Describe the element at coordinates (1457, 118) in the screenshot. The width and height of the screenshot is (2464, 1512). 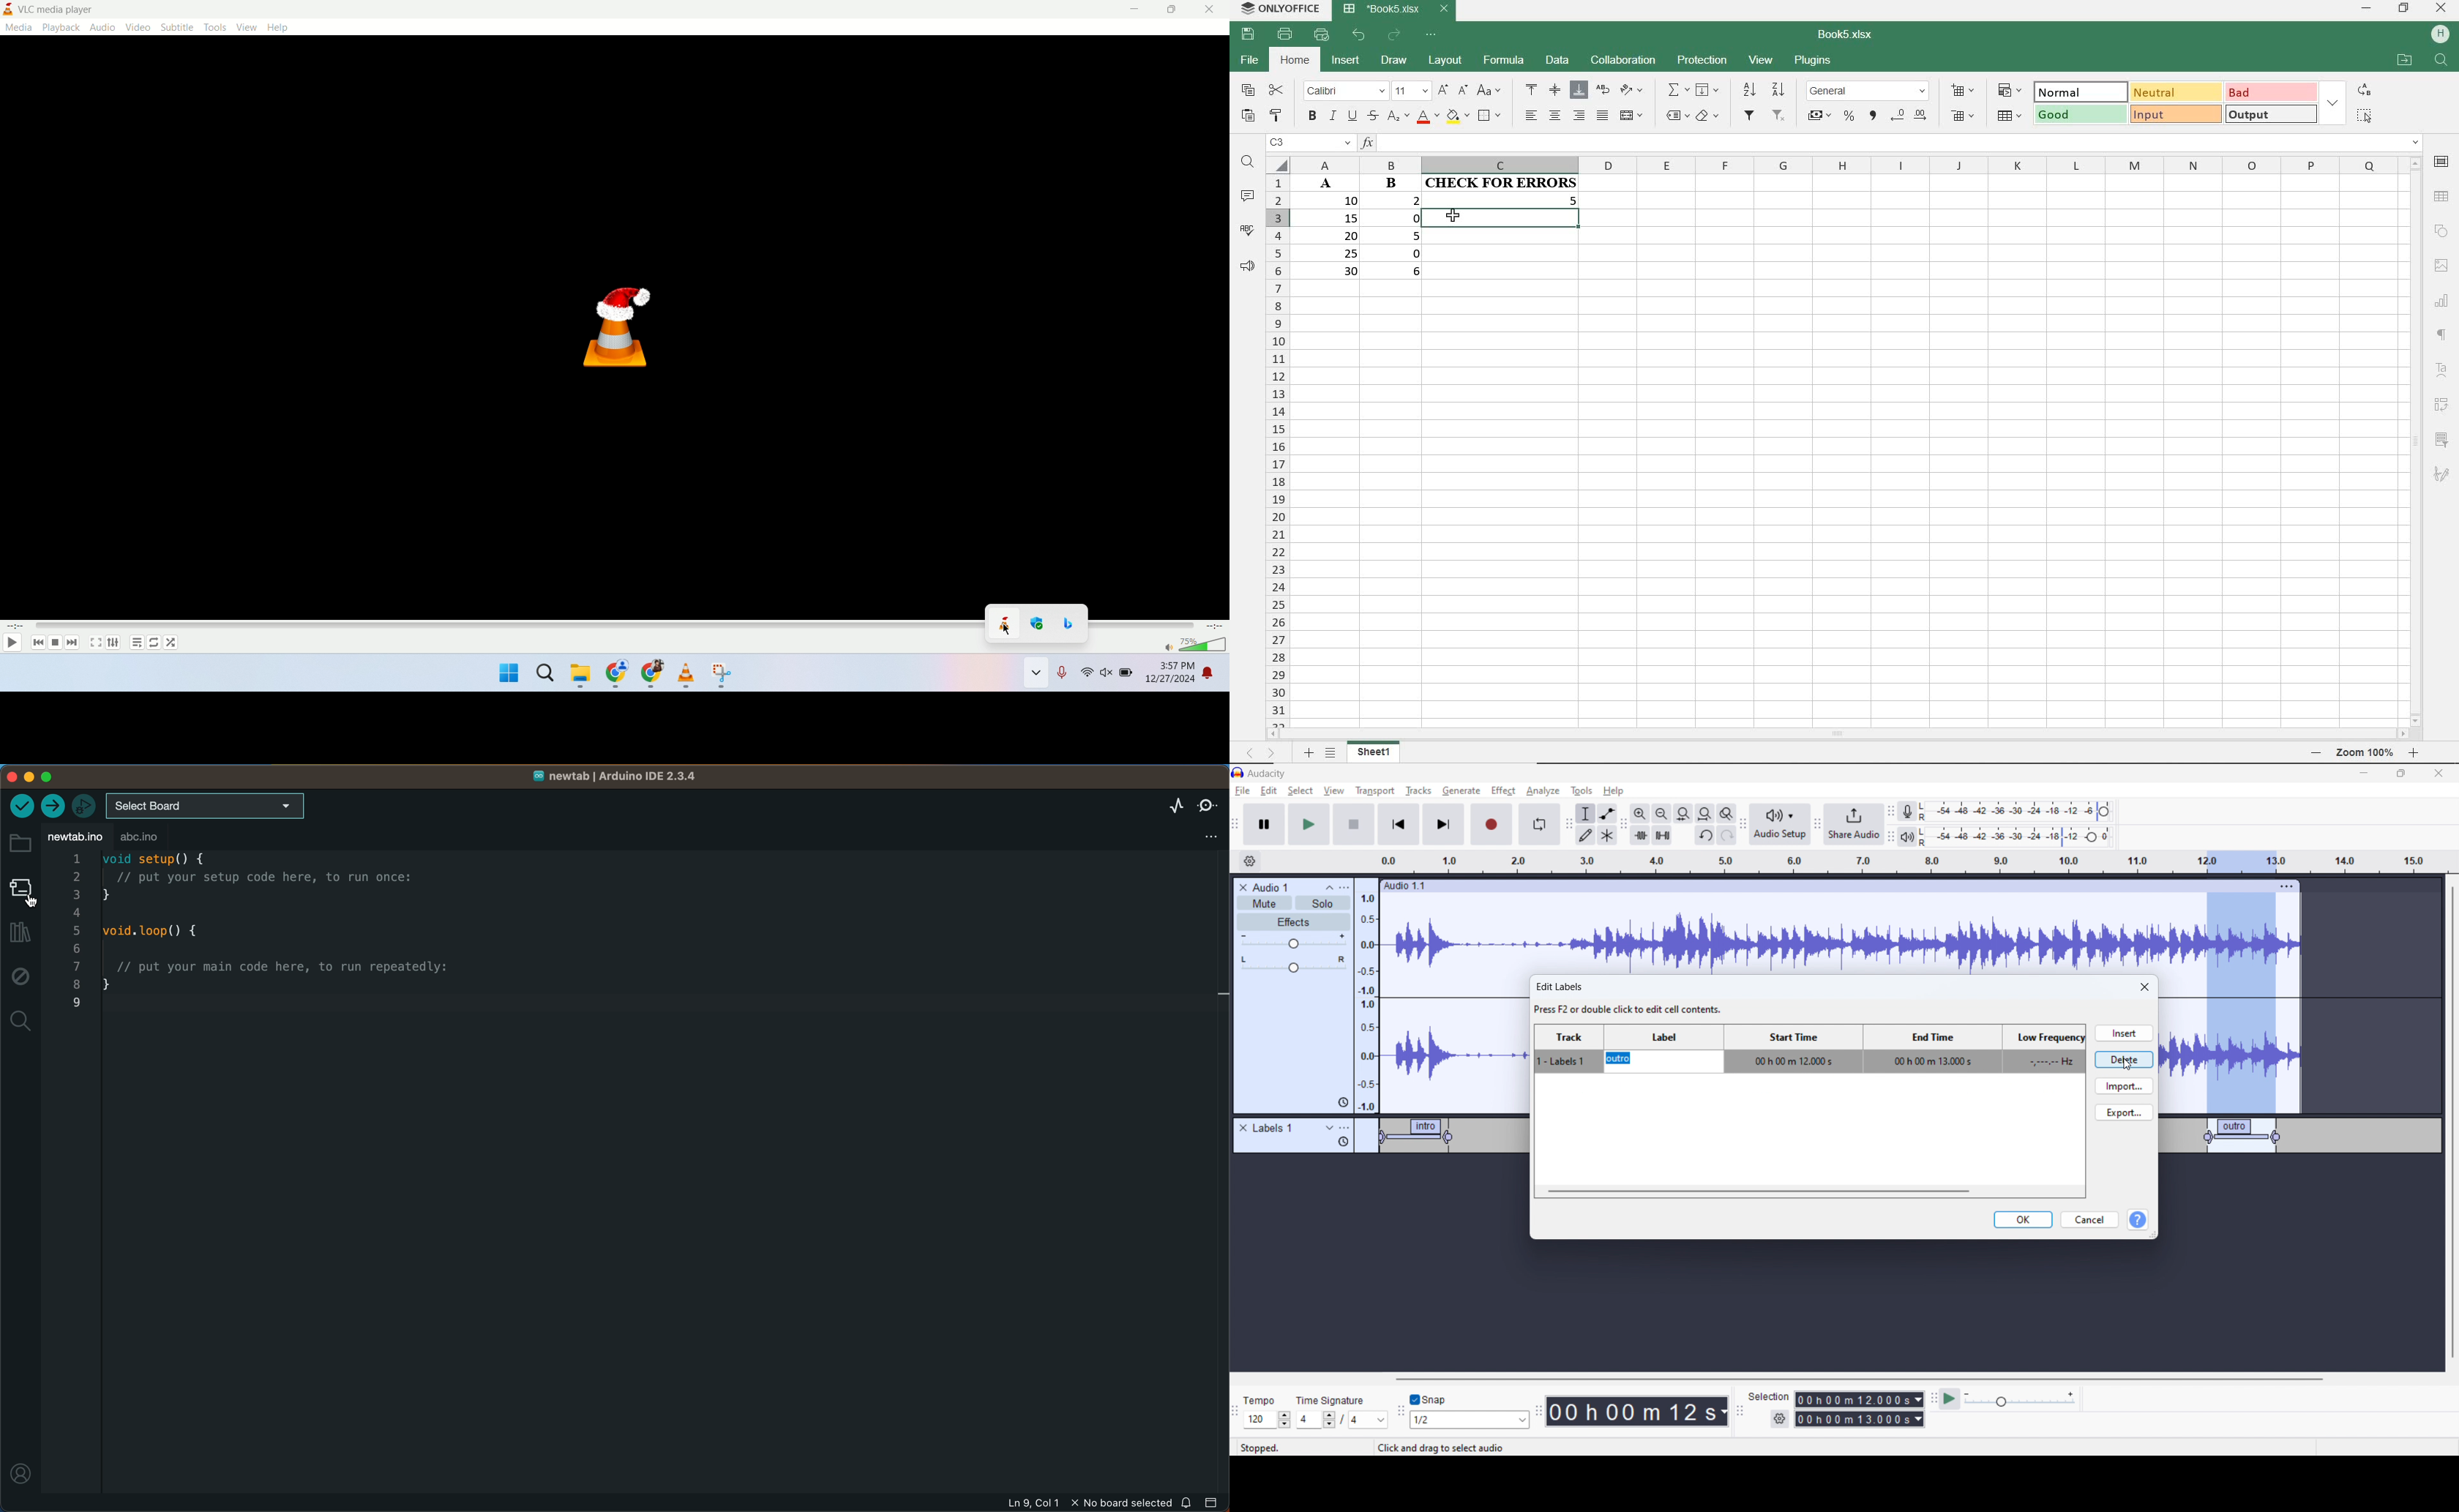
I see `FILL COLOR` at that location.